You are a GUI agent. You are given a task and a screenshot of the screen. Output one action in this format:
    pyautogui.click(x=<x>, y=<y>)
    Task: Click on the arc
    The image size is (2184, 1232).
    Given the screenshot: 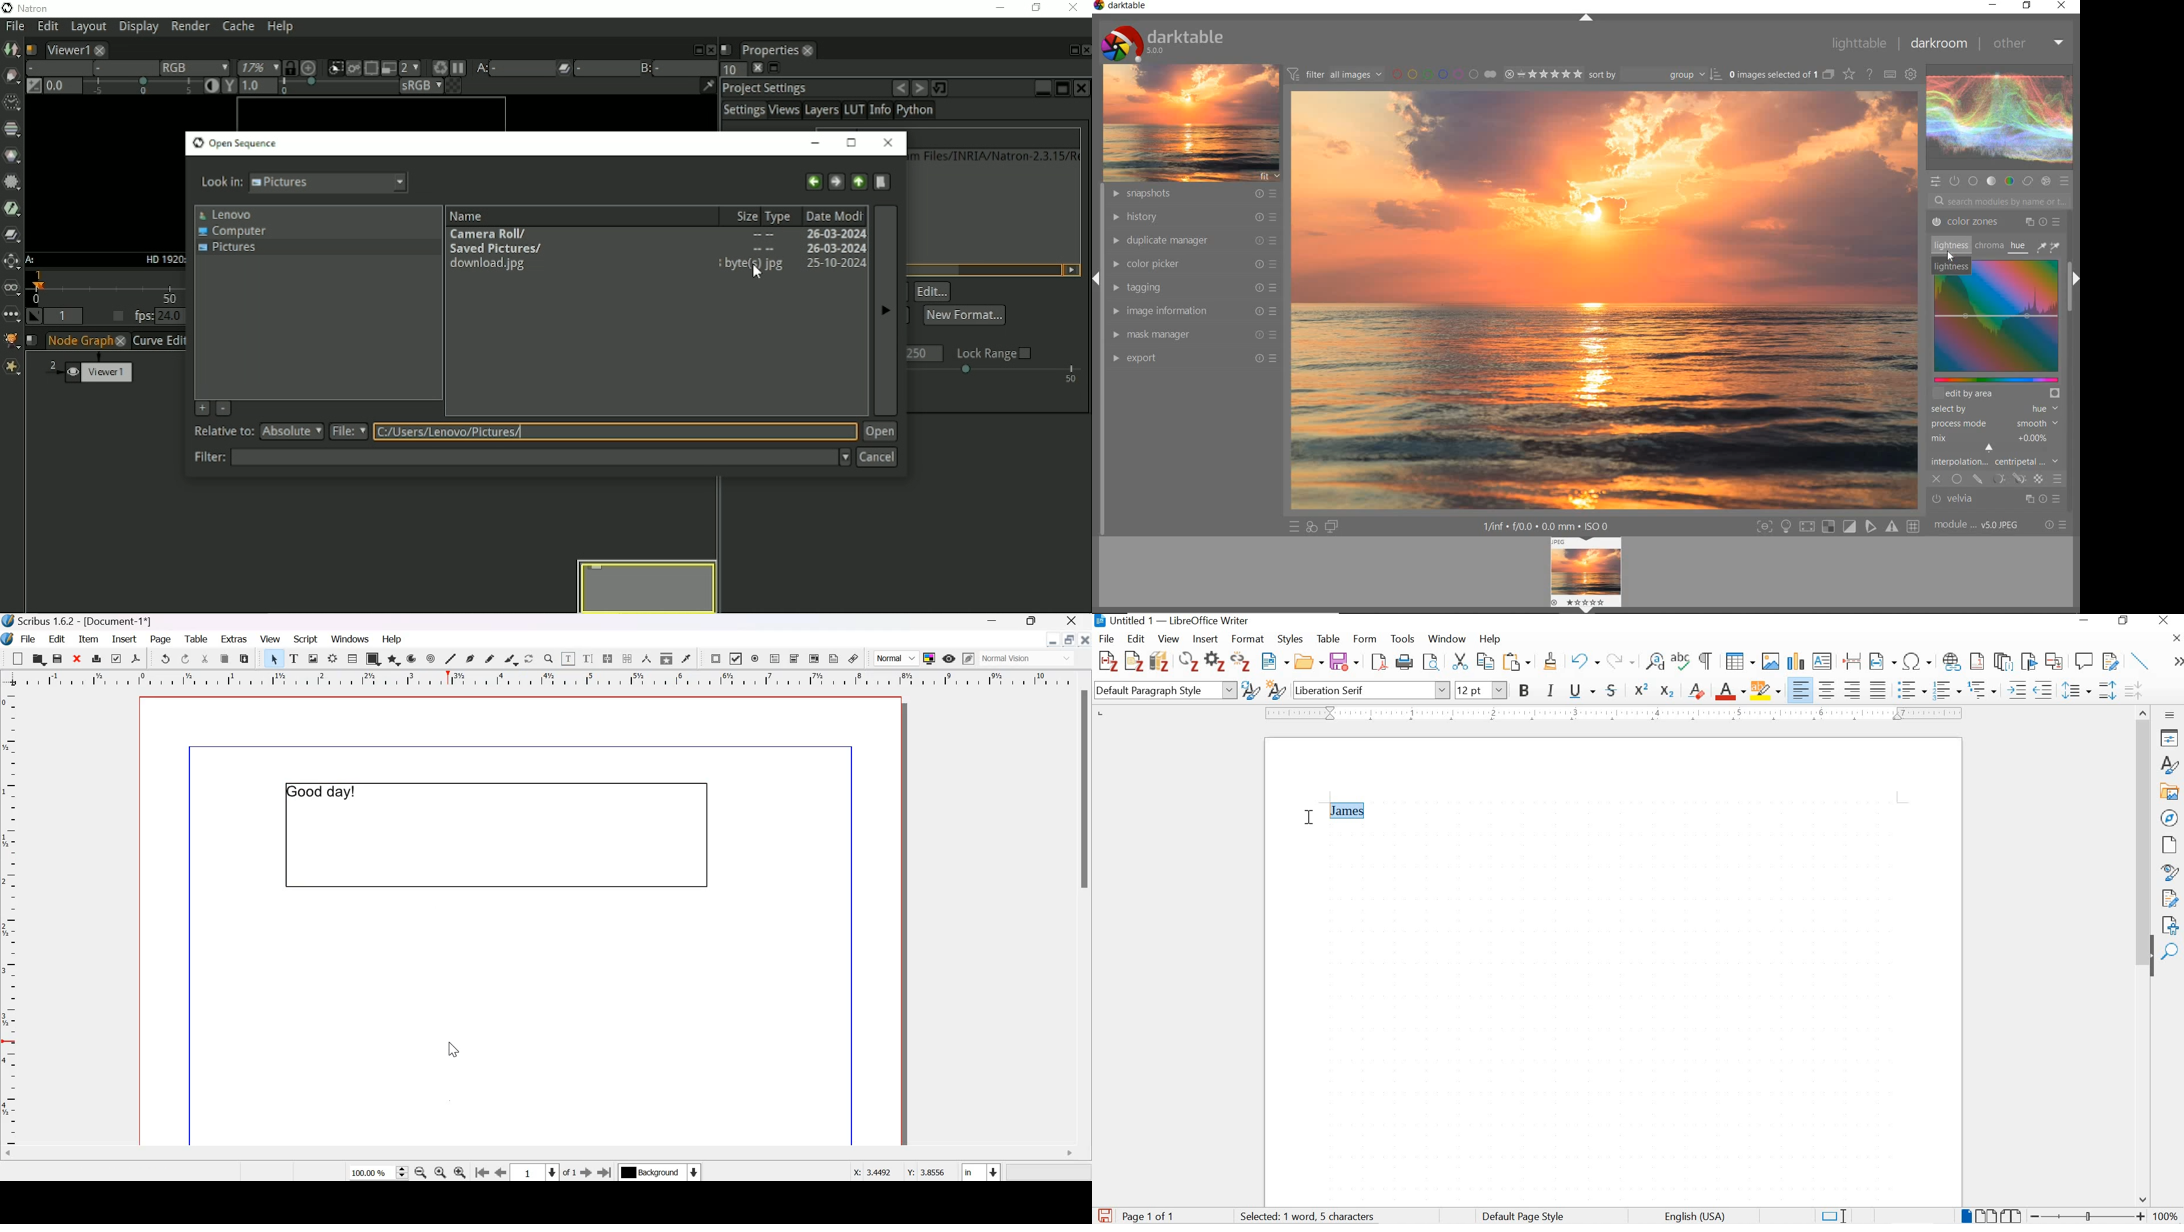 What is the action you would take?
    pyautogui.click(x=412, y=658)
    